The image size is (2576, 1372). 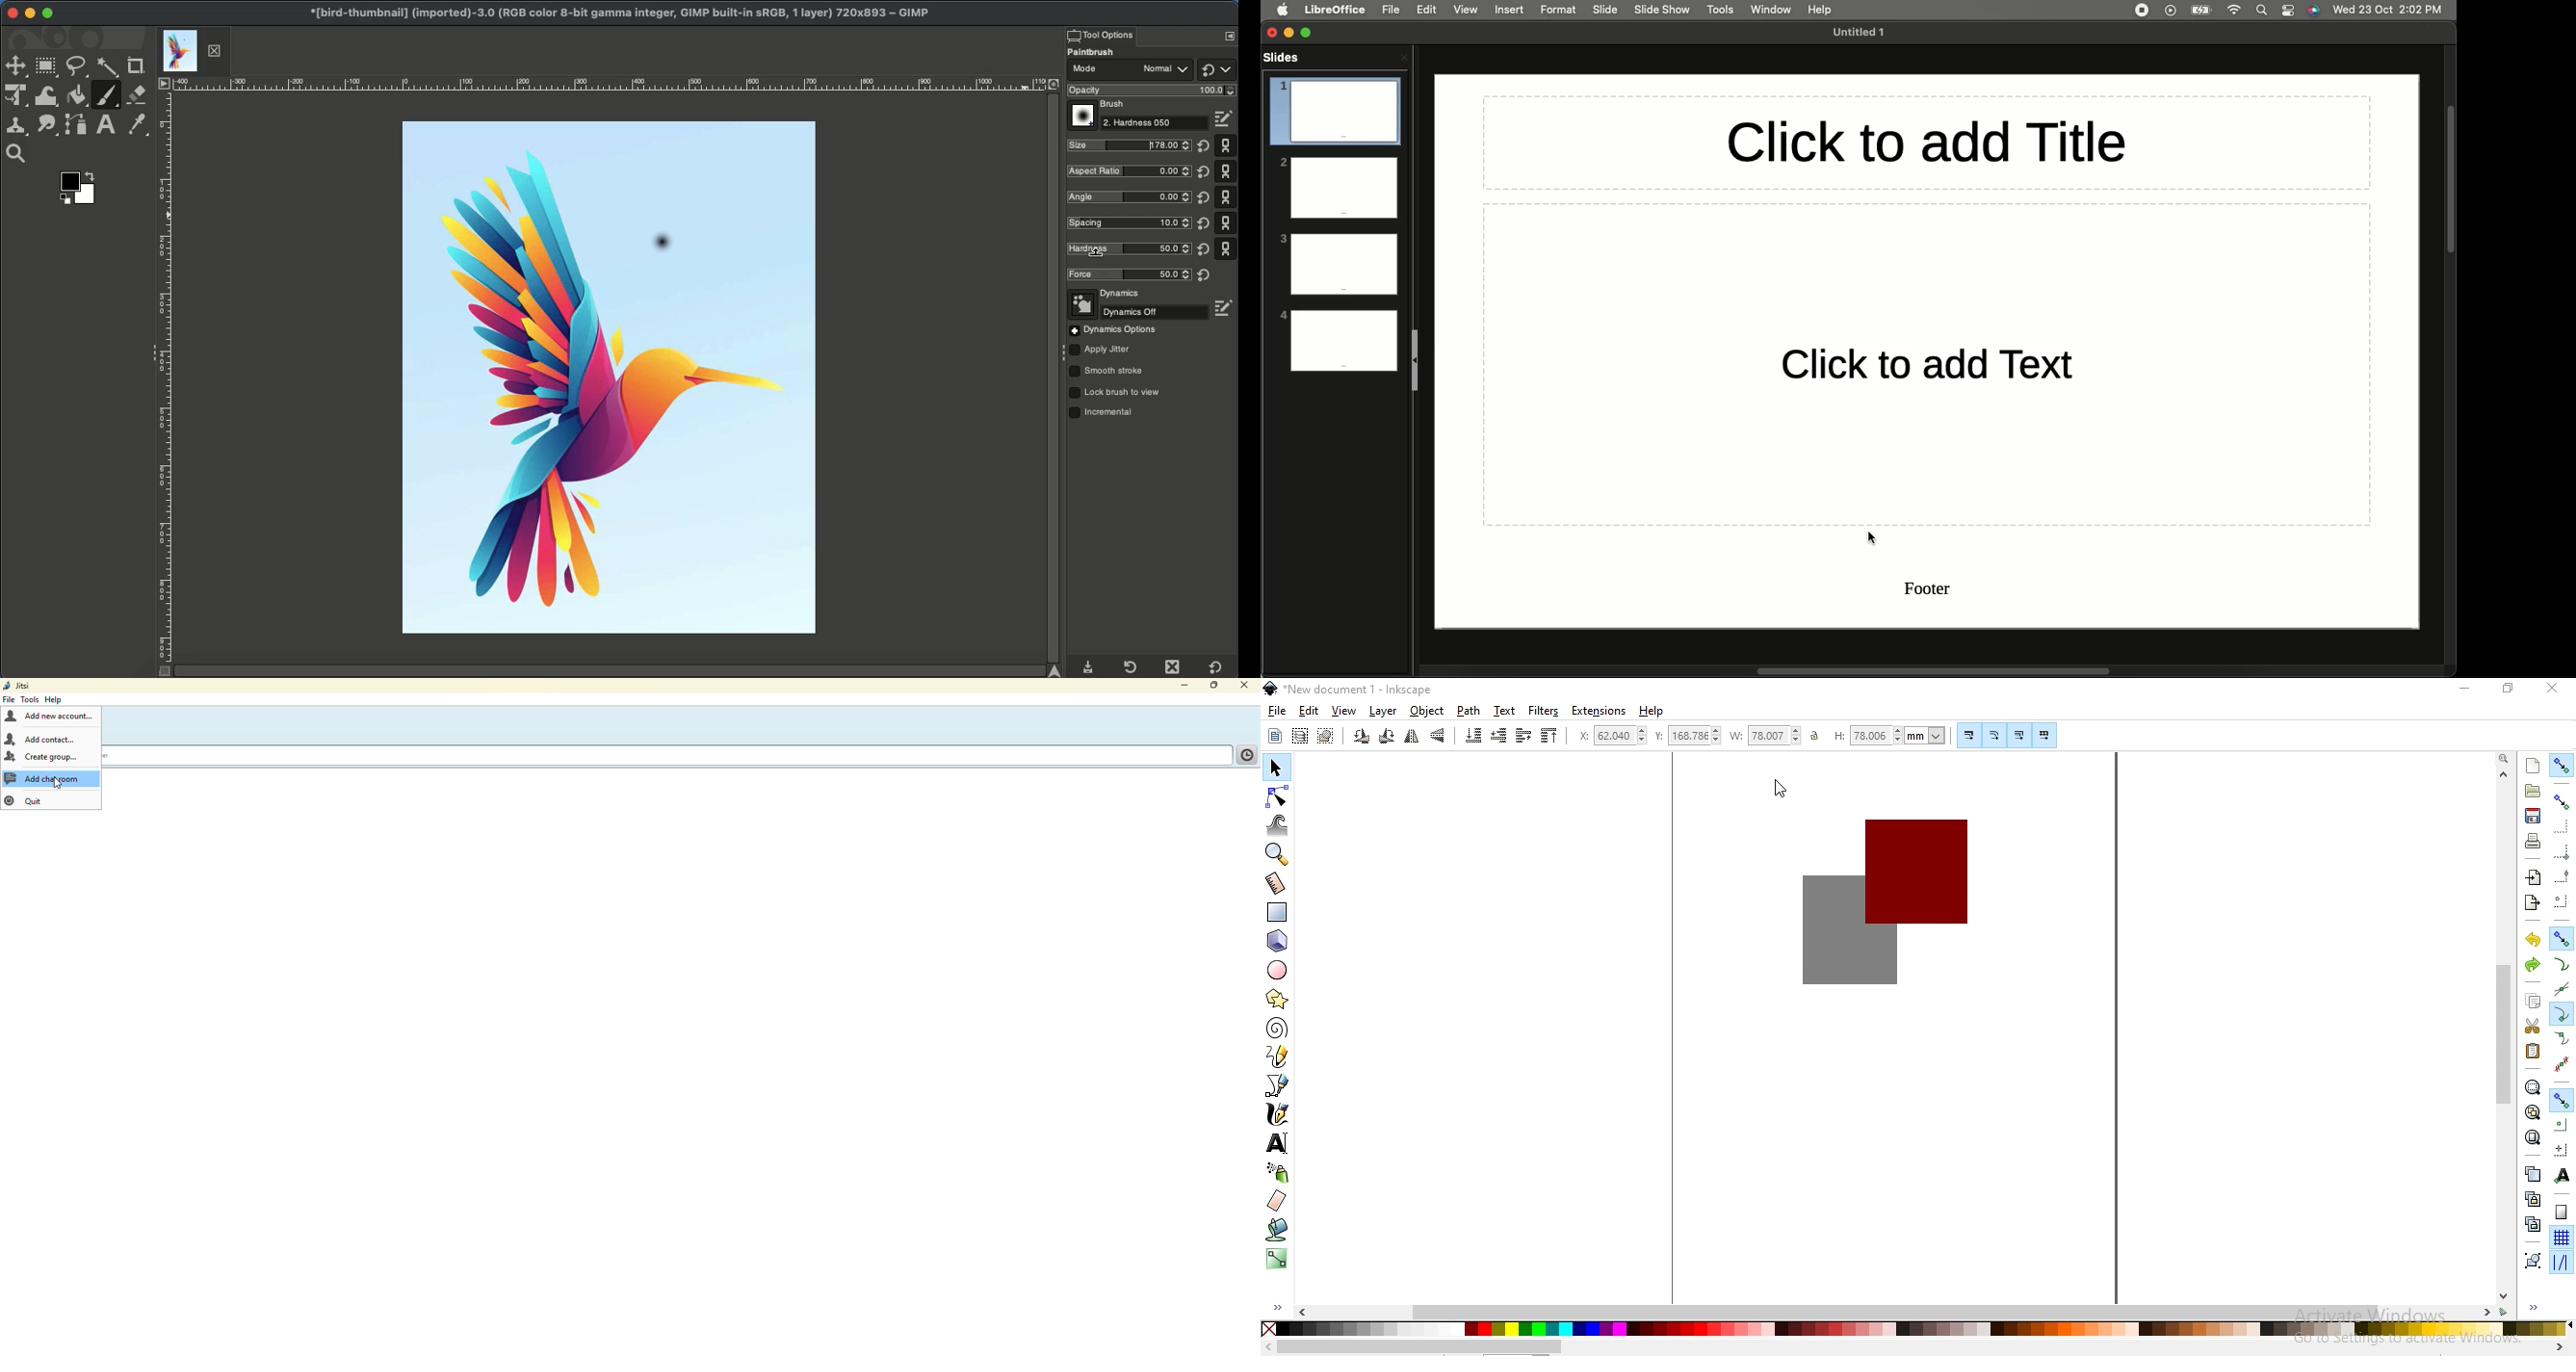 I want to click on Footer, so click(x=1342, y=366).